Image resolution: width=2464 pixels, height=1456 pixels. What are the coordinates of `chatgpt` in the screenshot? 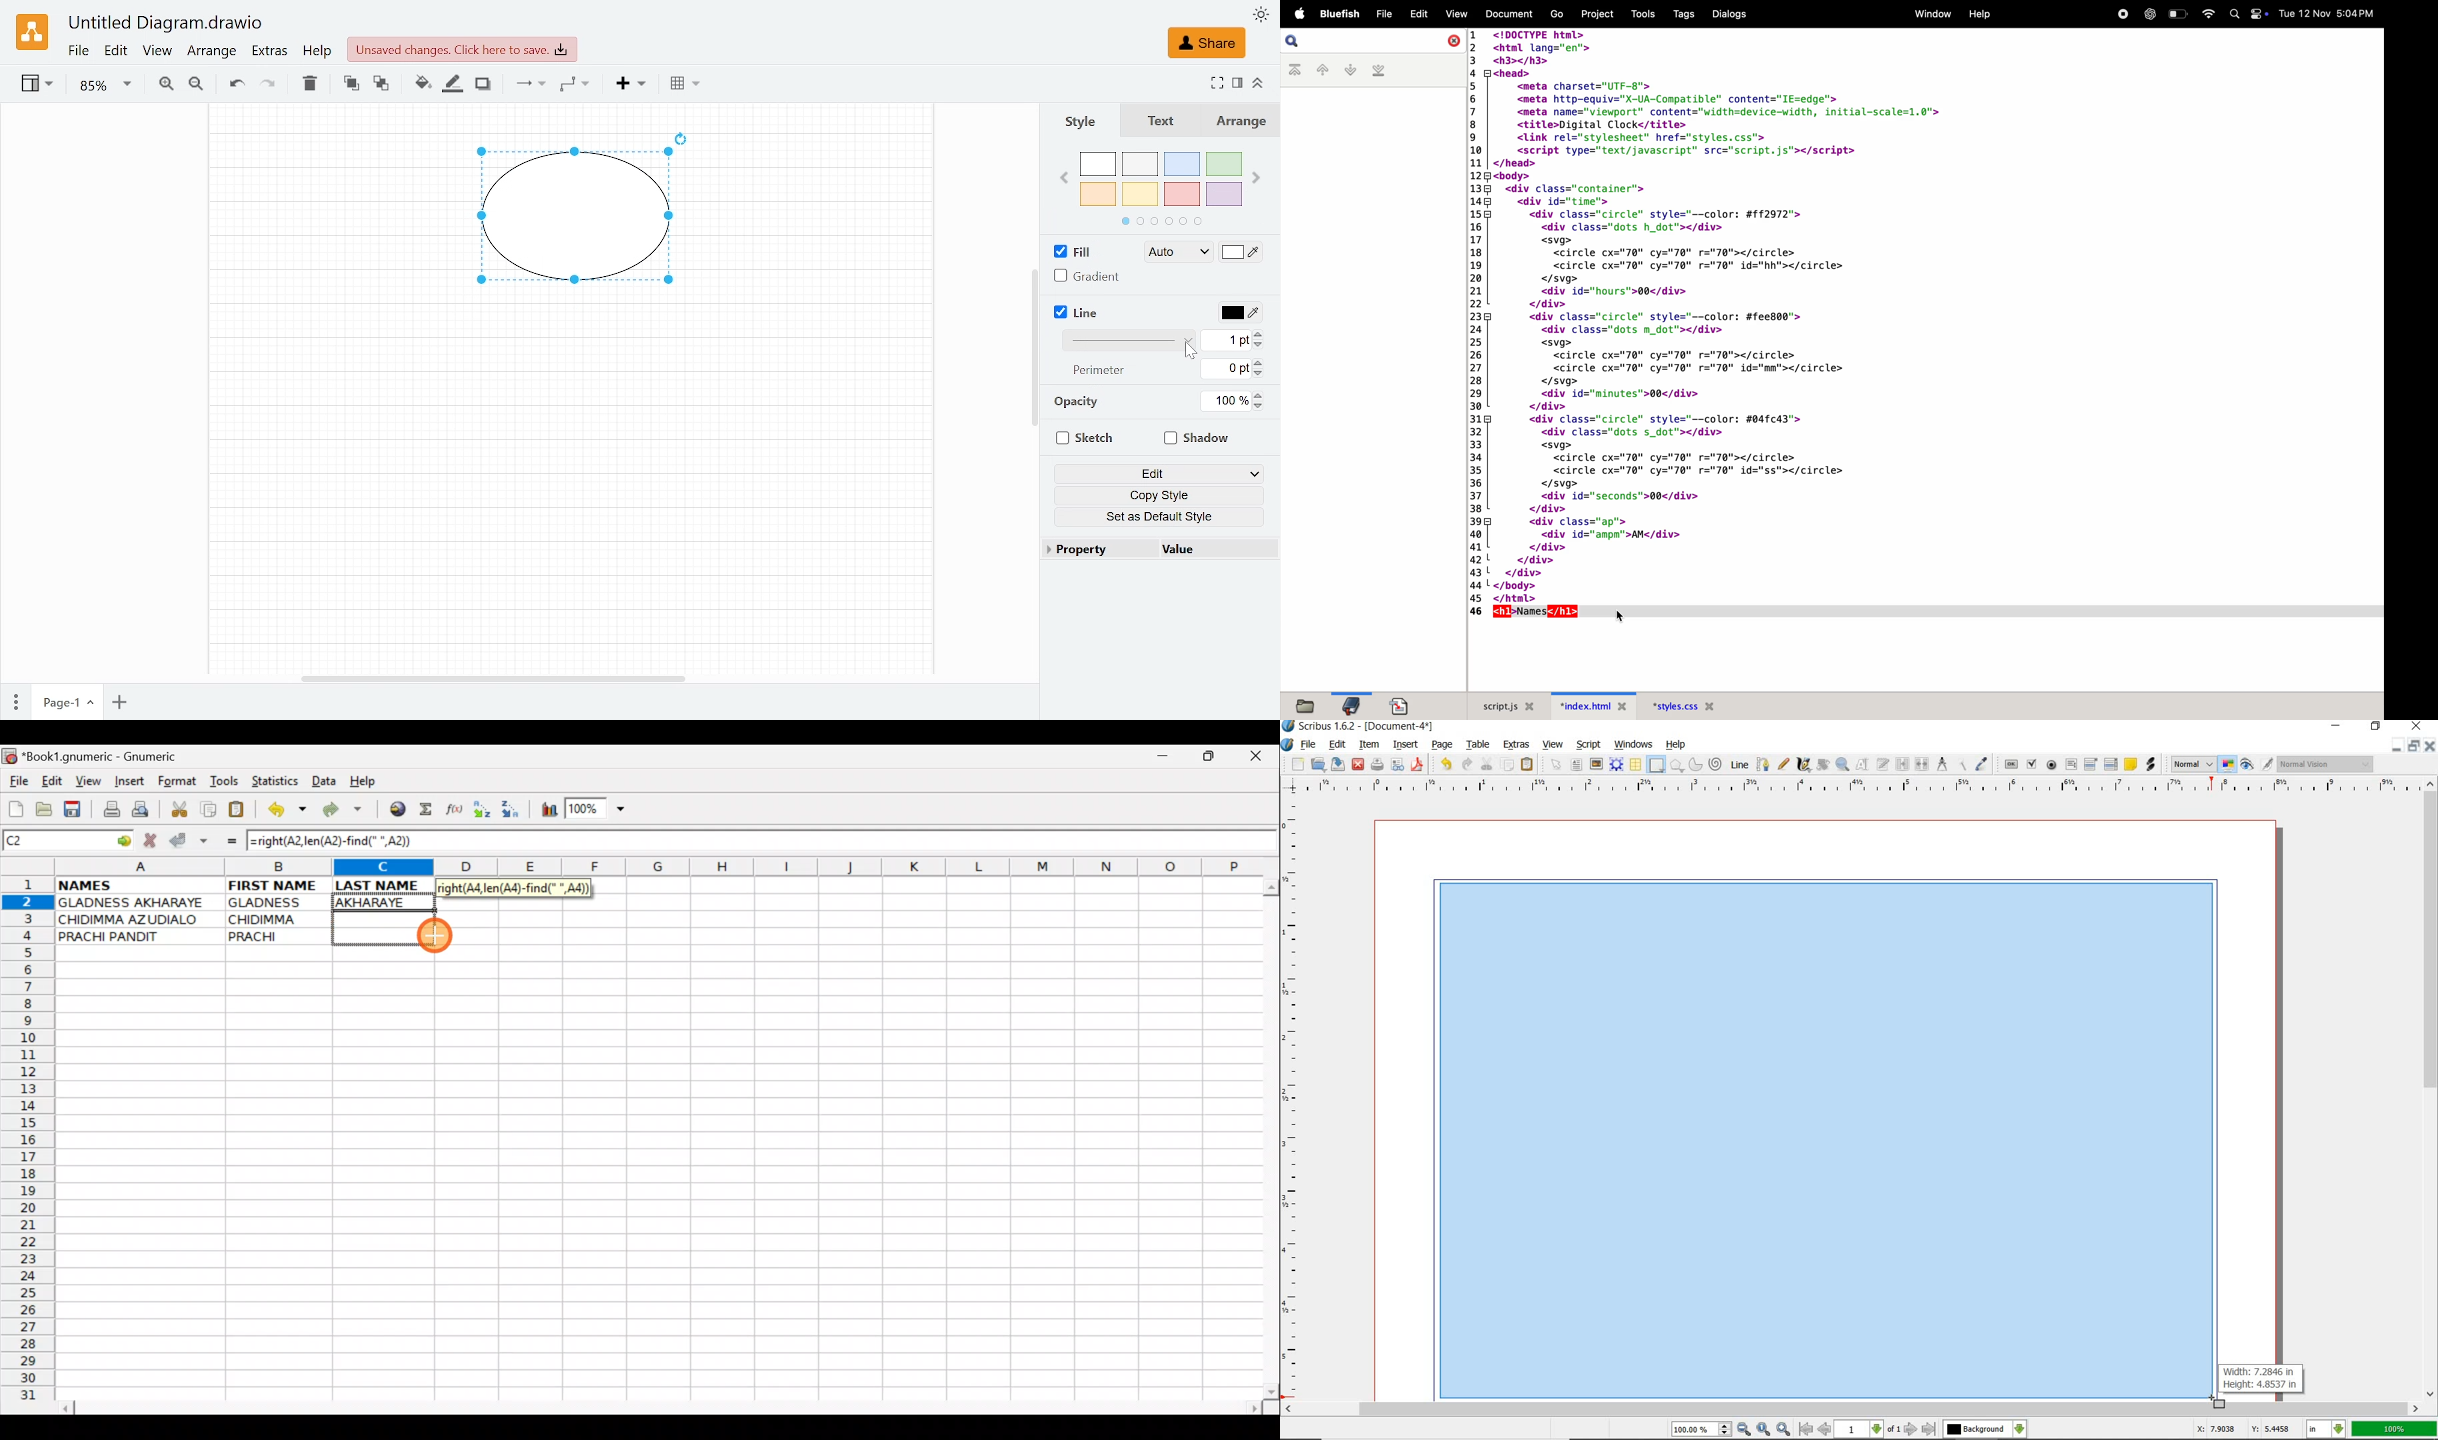 It's located at (2147, 14).